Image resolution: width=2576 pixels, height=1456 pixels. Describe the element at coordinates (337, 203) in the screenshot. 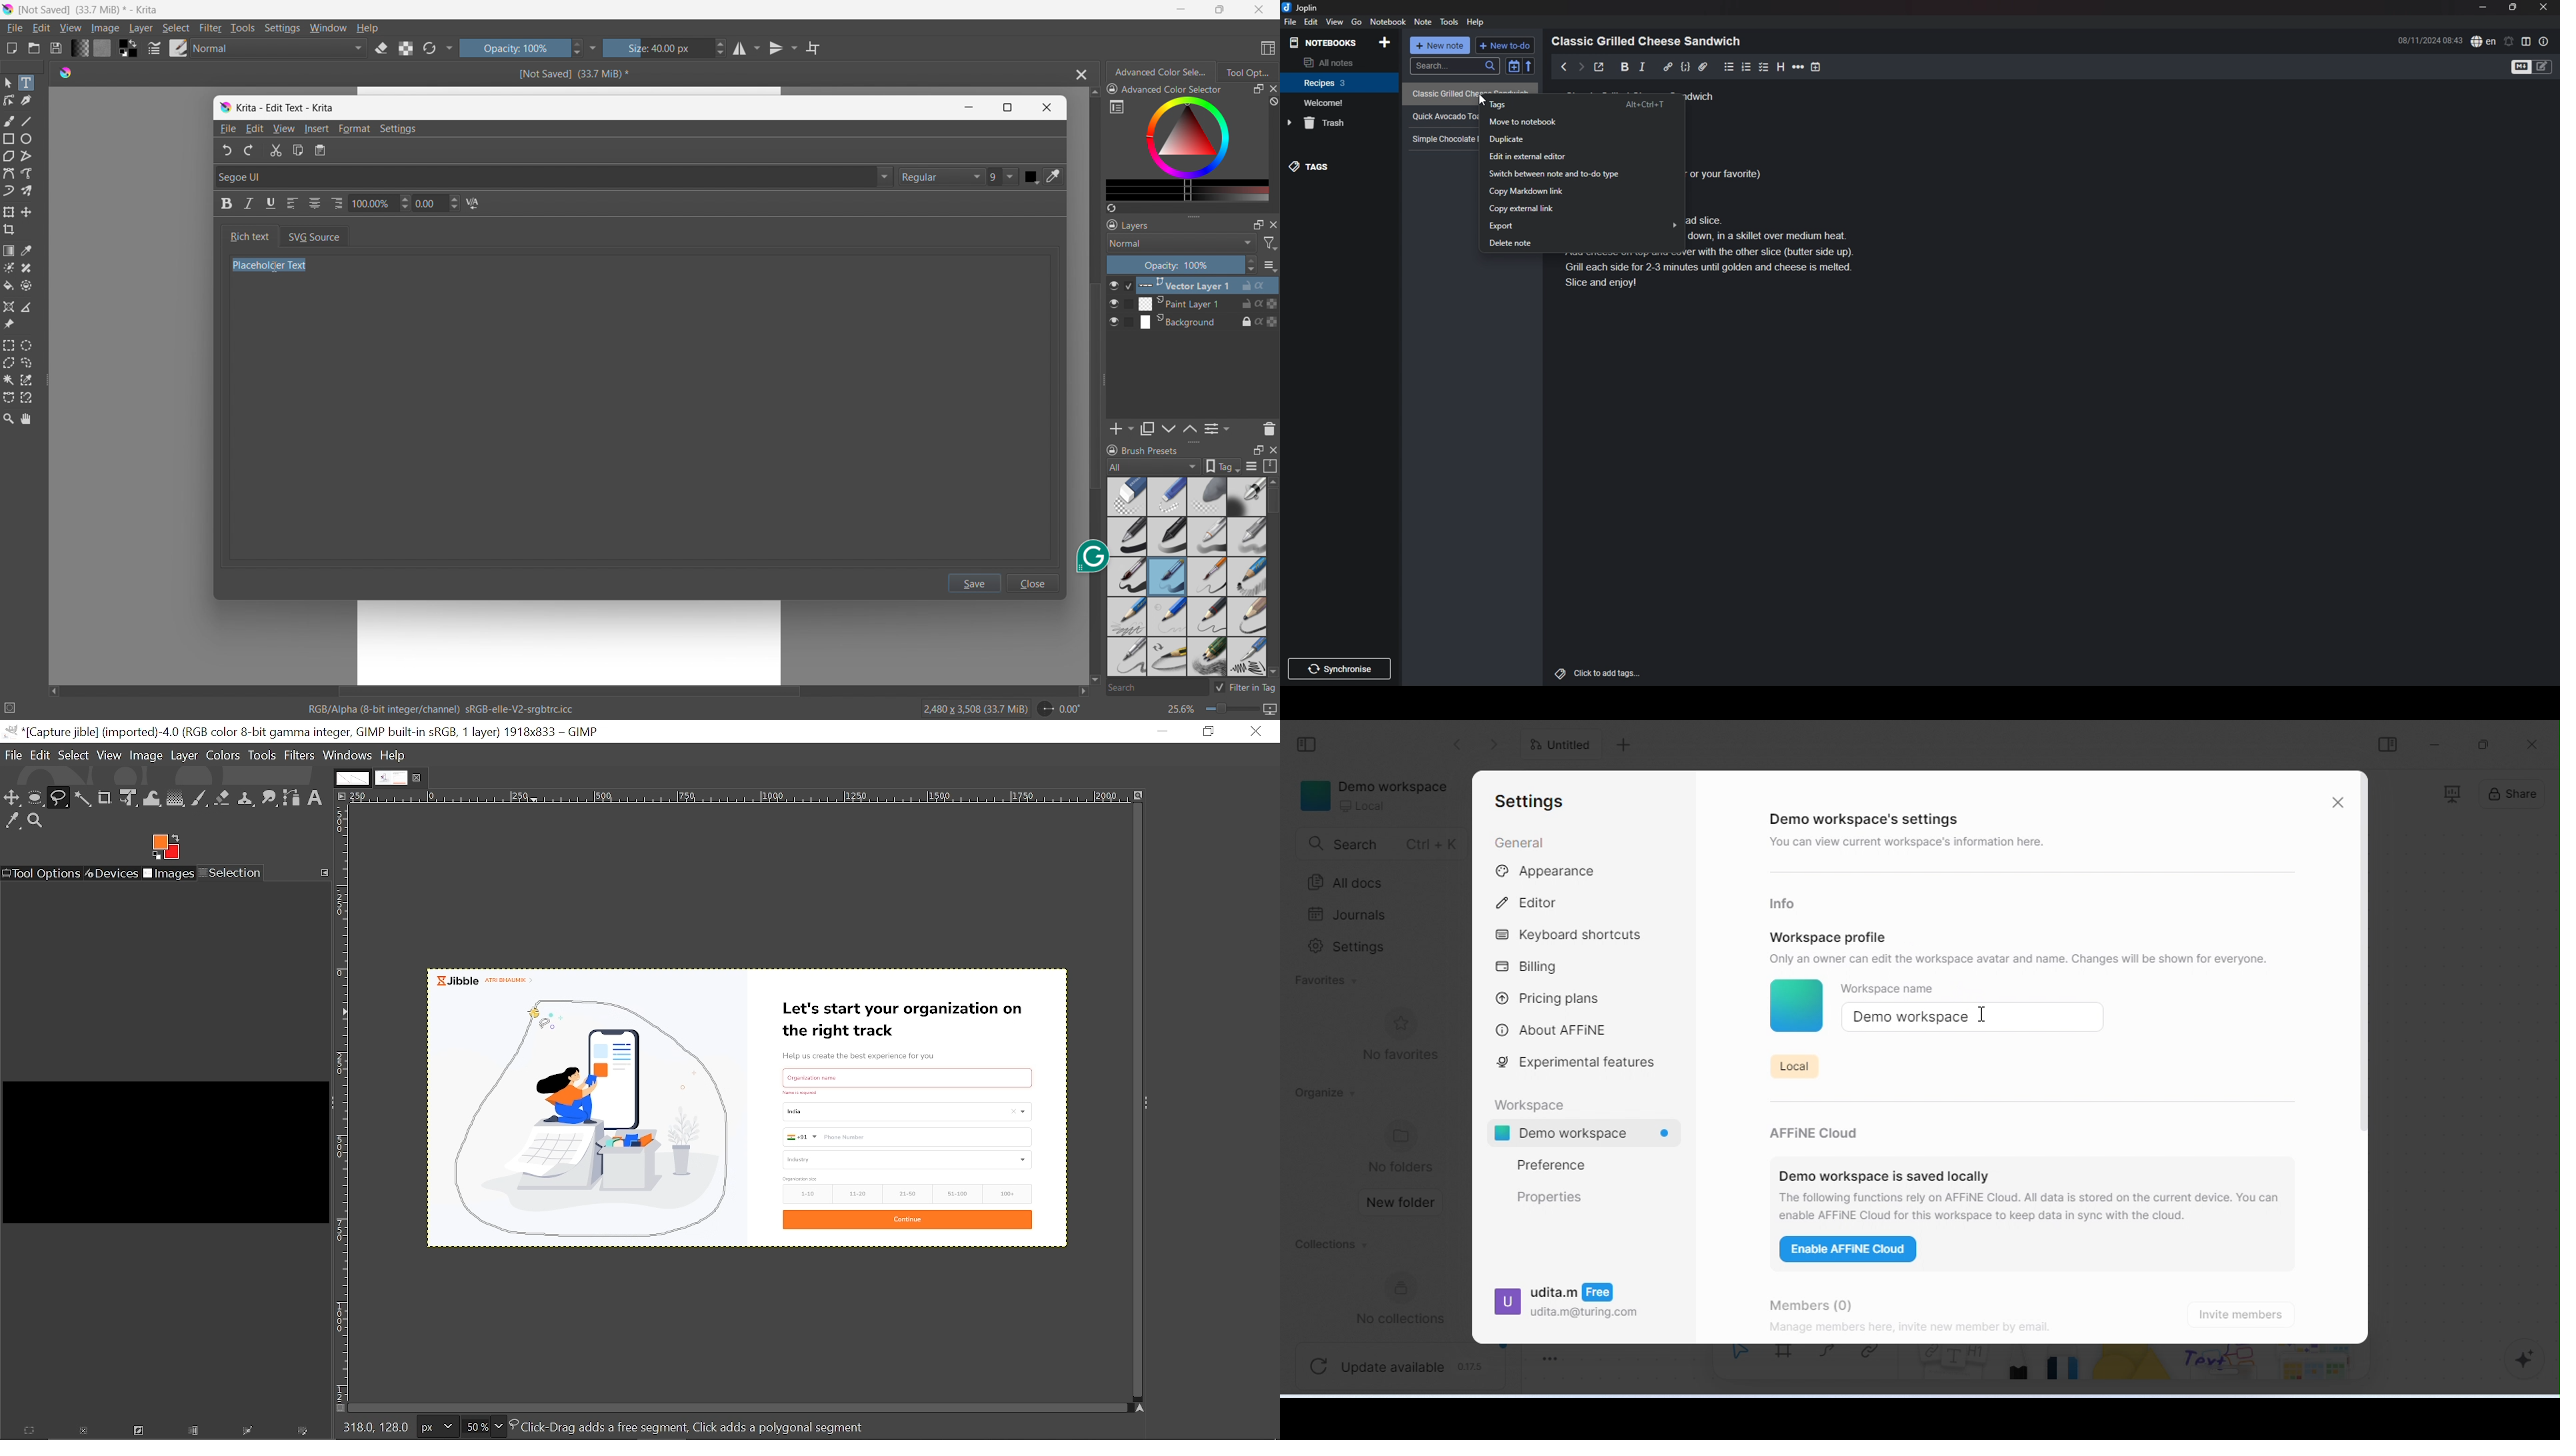

I see `align right` at that location.